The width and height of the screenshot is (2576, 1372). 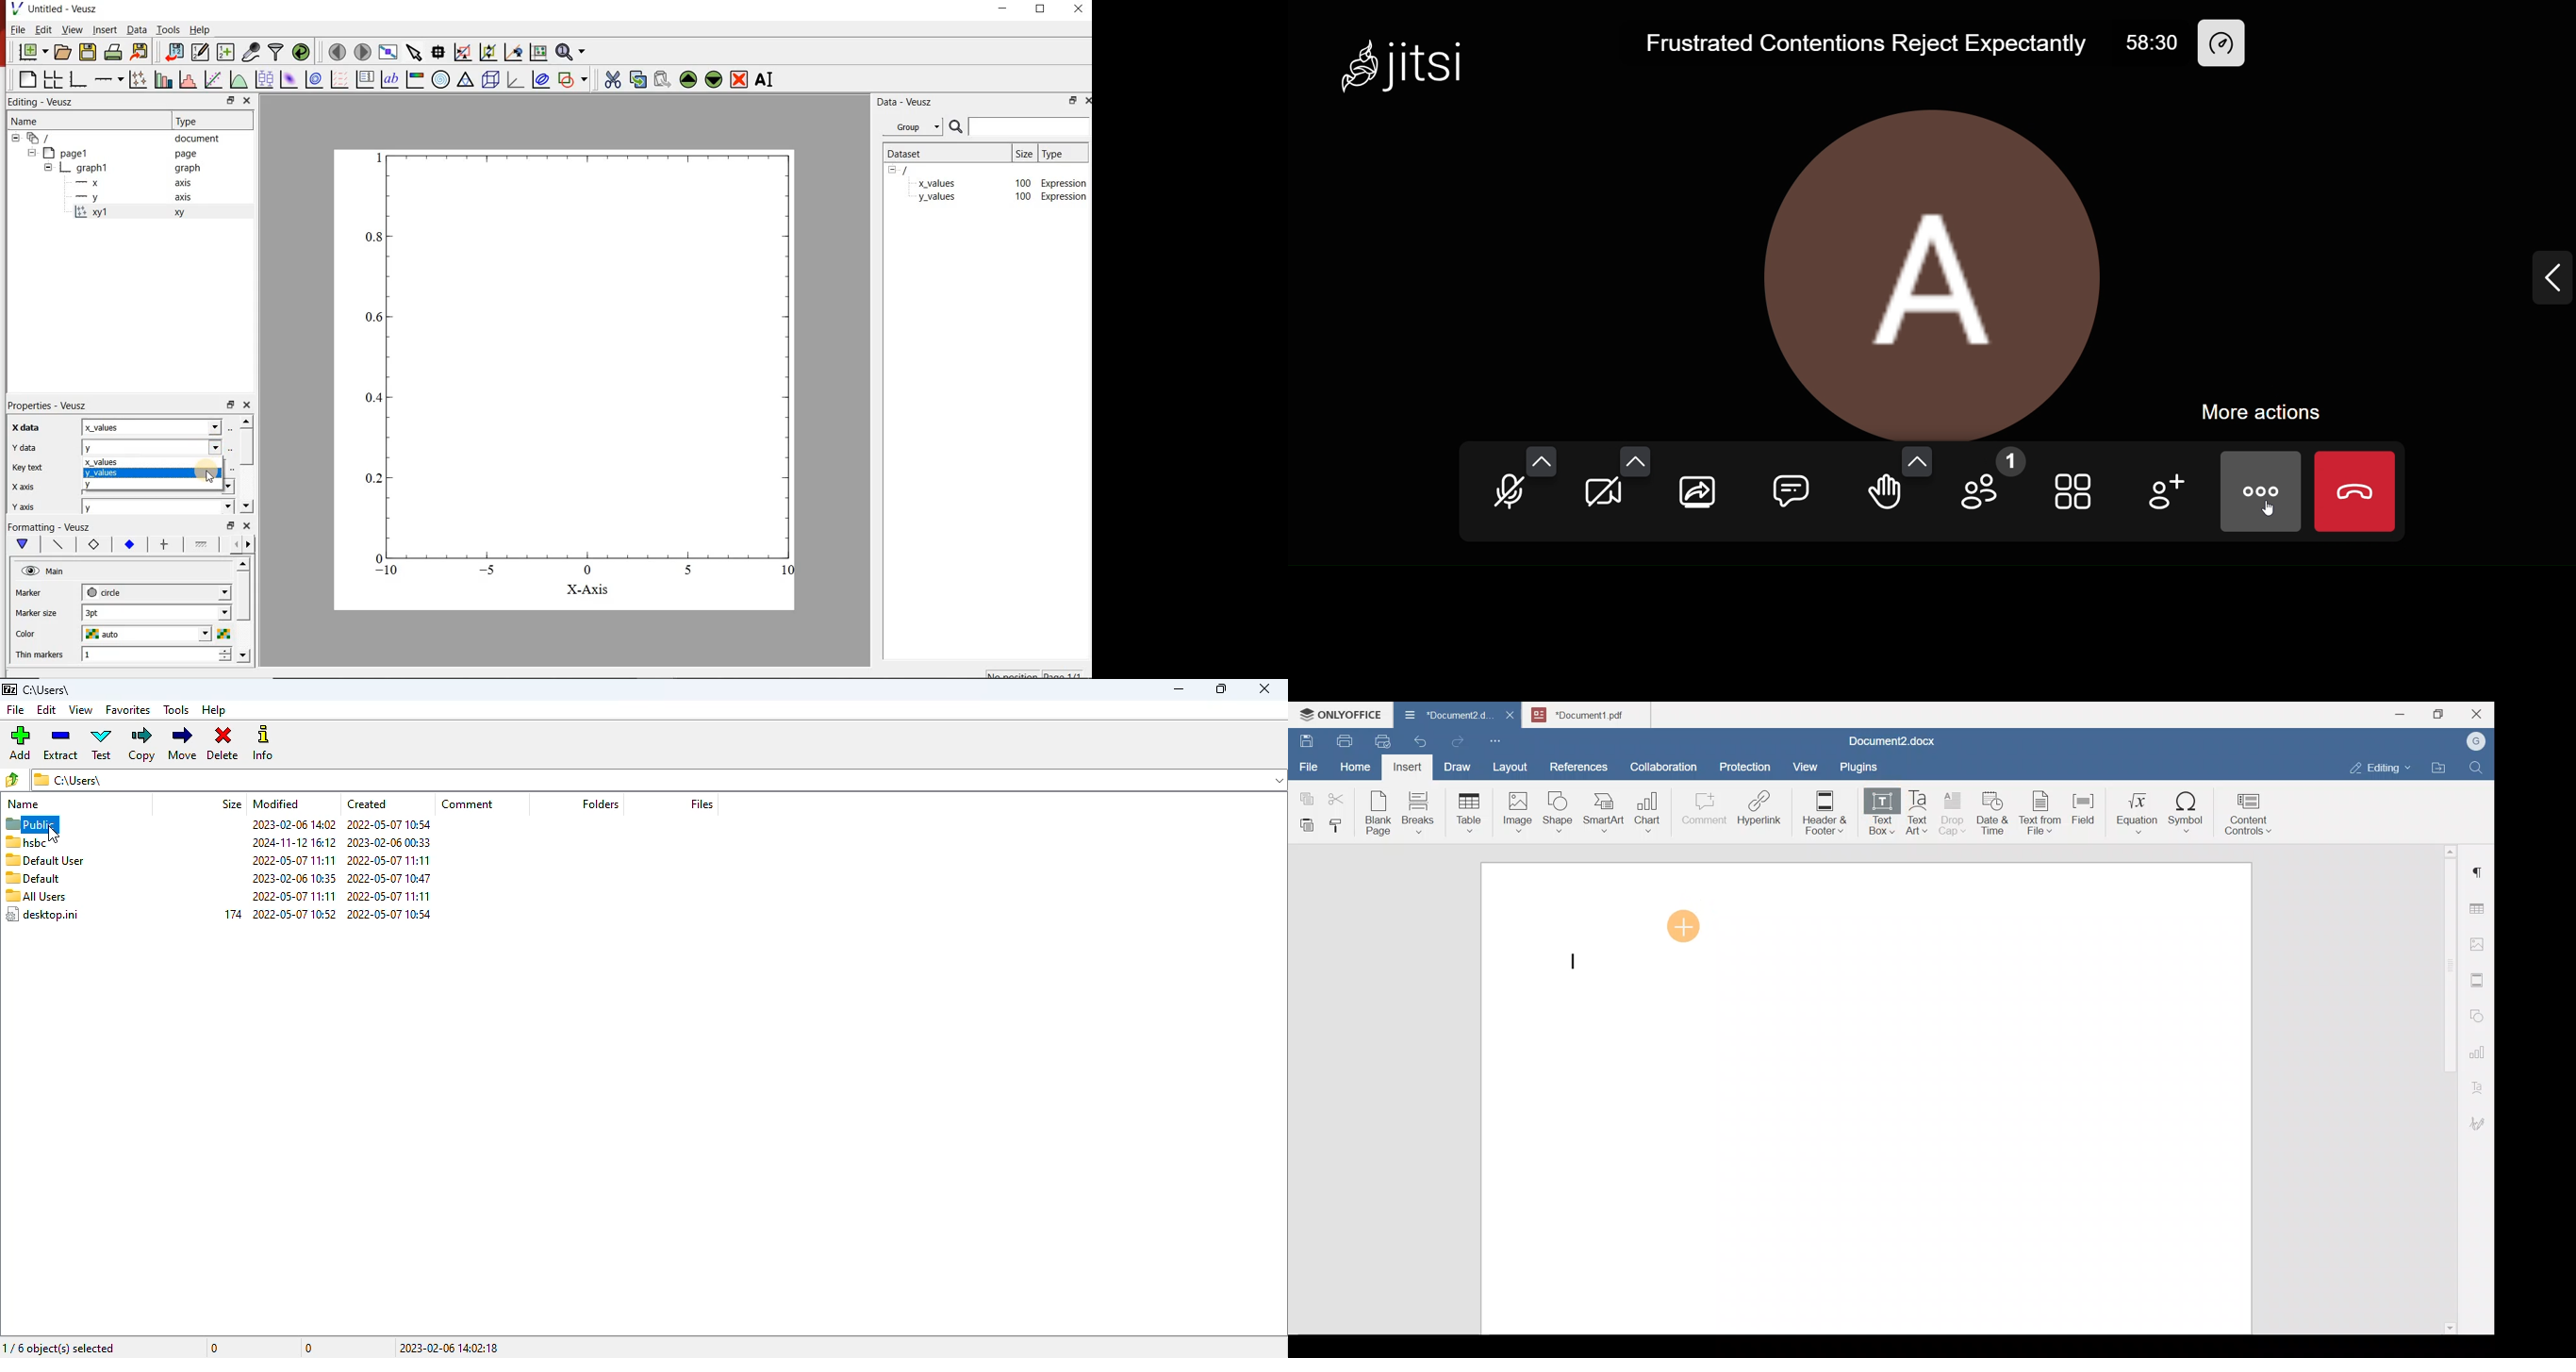 What do you see at coordinates (2140, 812) in the screenshot?
I see `Equation` at bounding box center [2140, 812].